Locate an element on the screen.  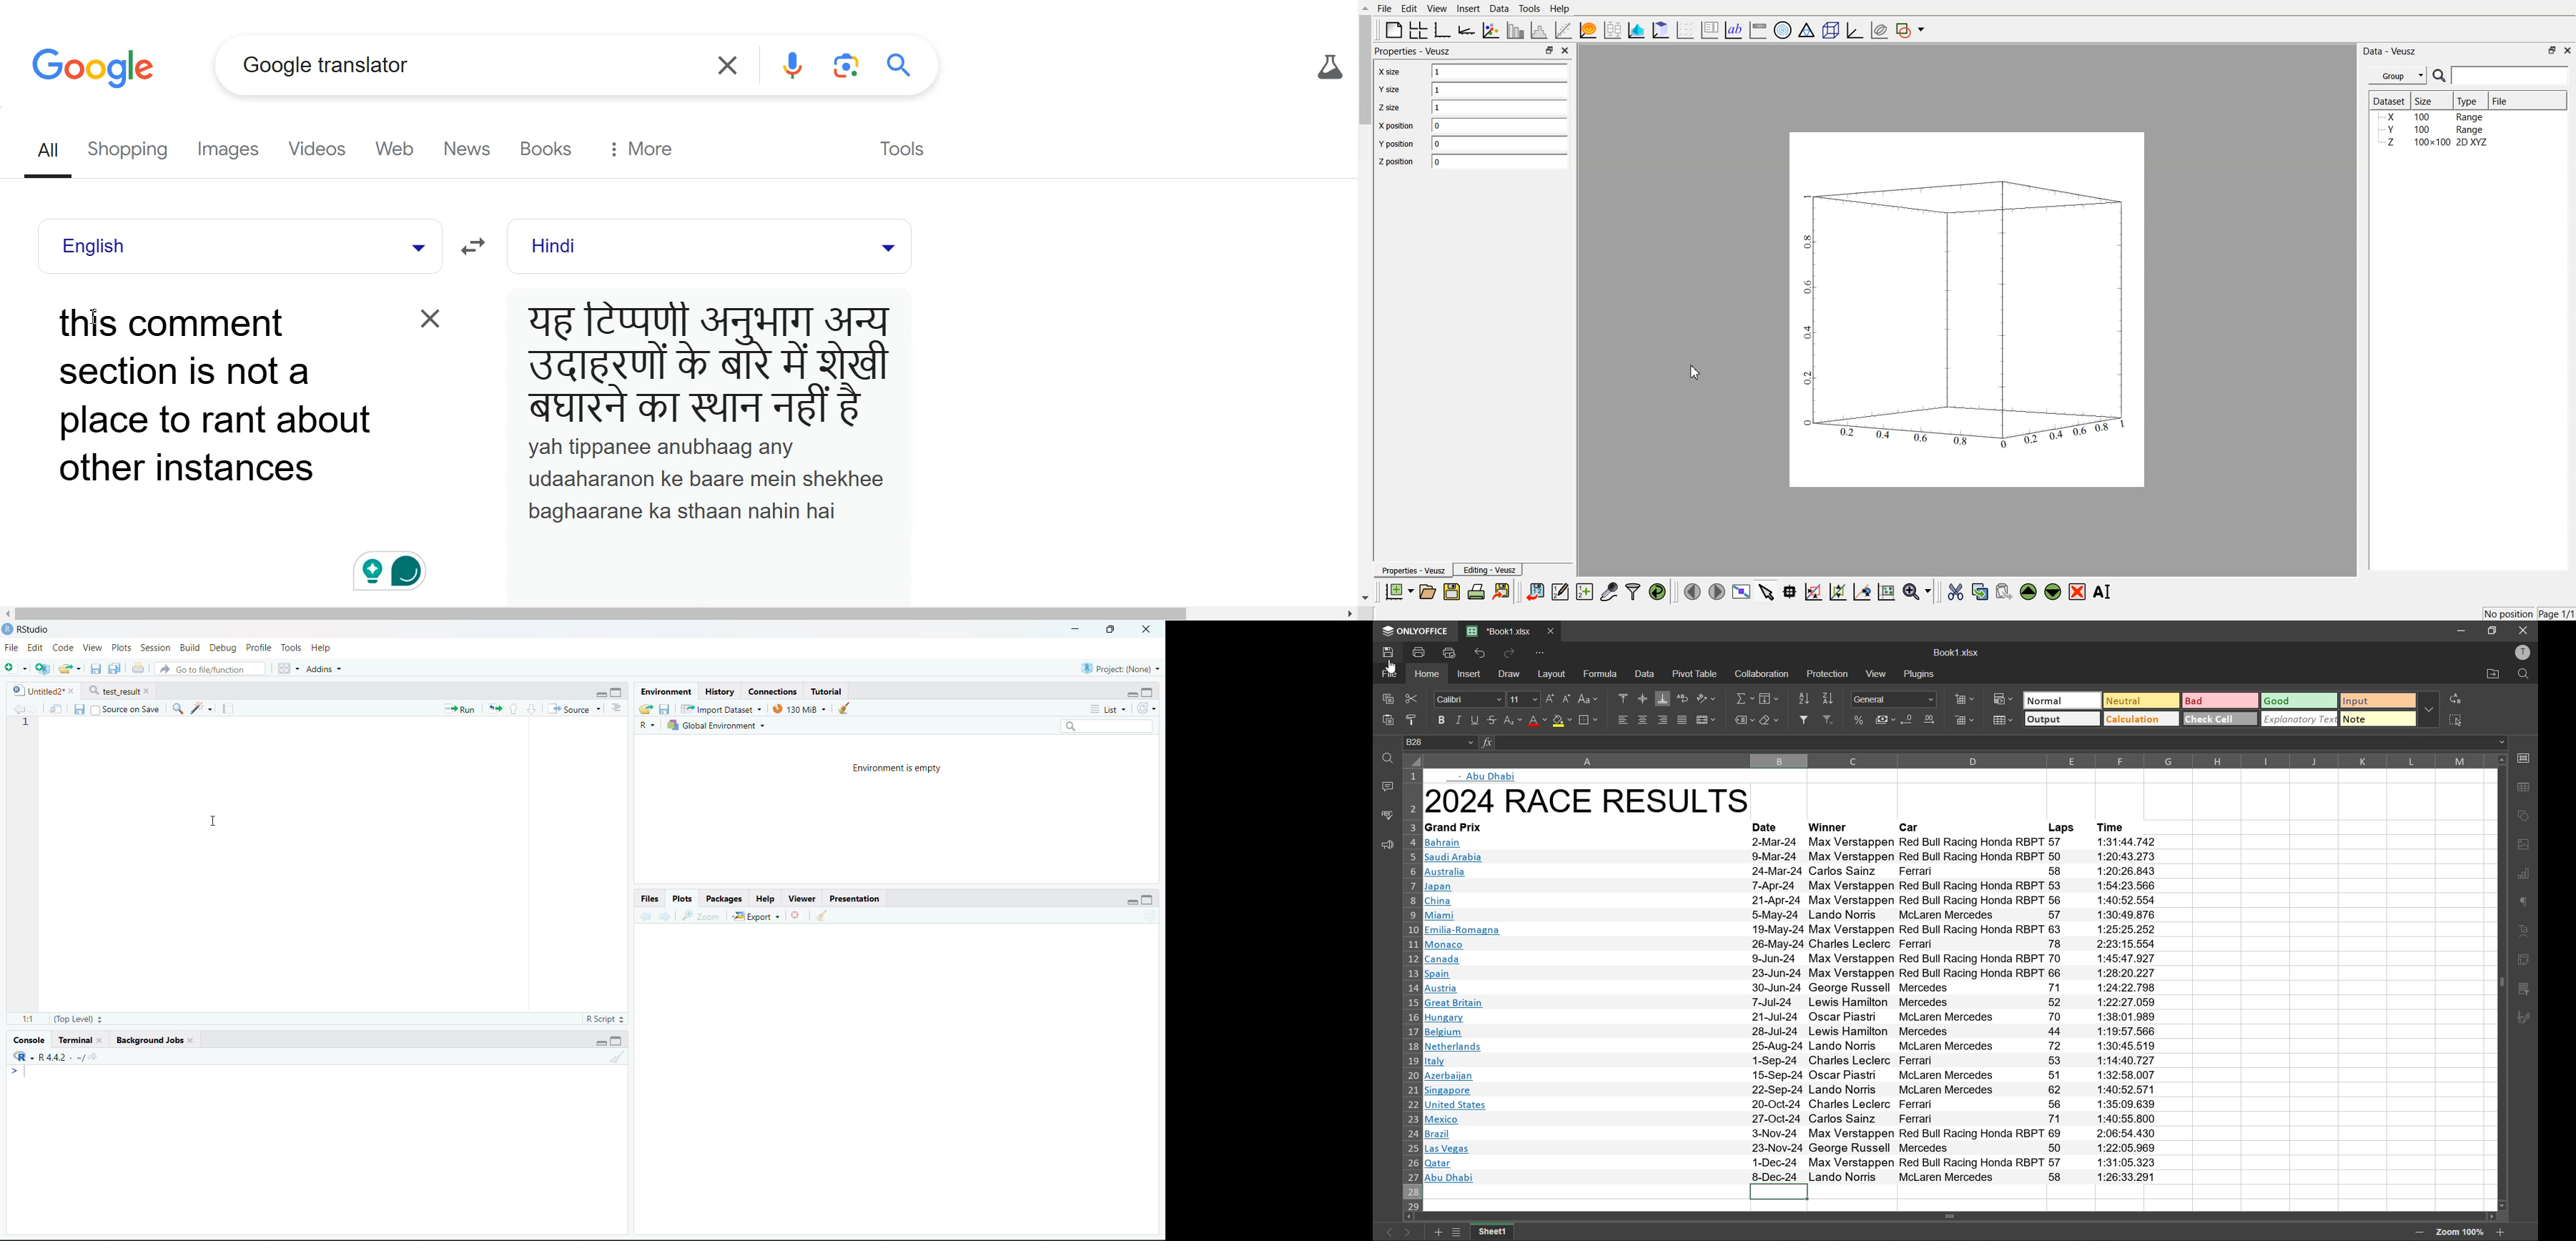
Environment is empty is located at coordinates (898, 767).